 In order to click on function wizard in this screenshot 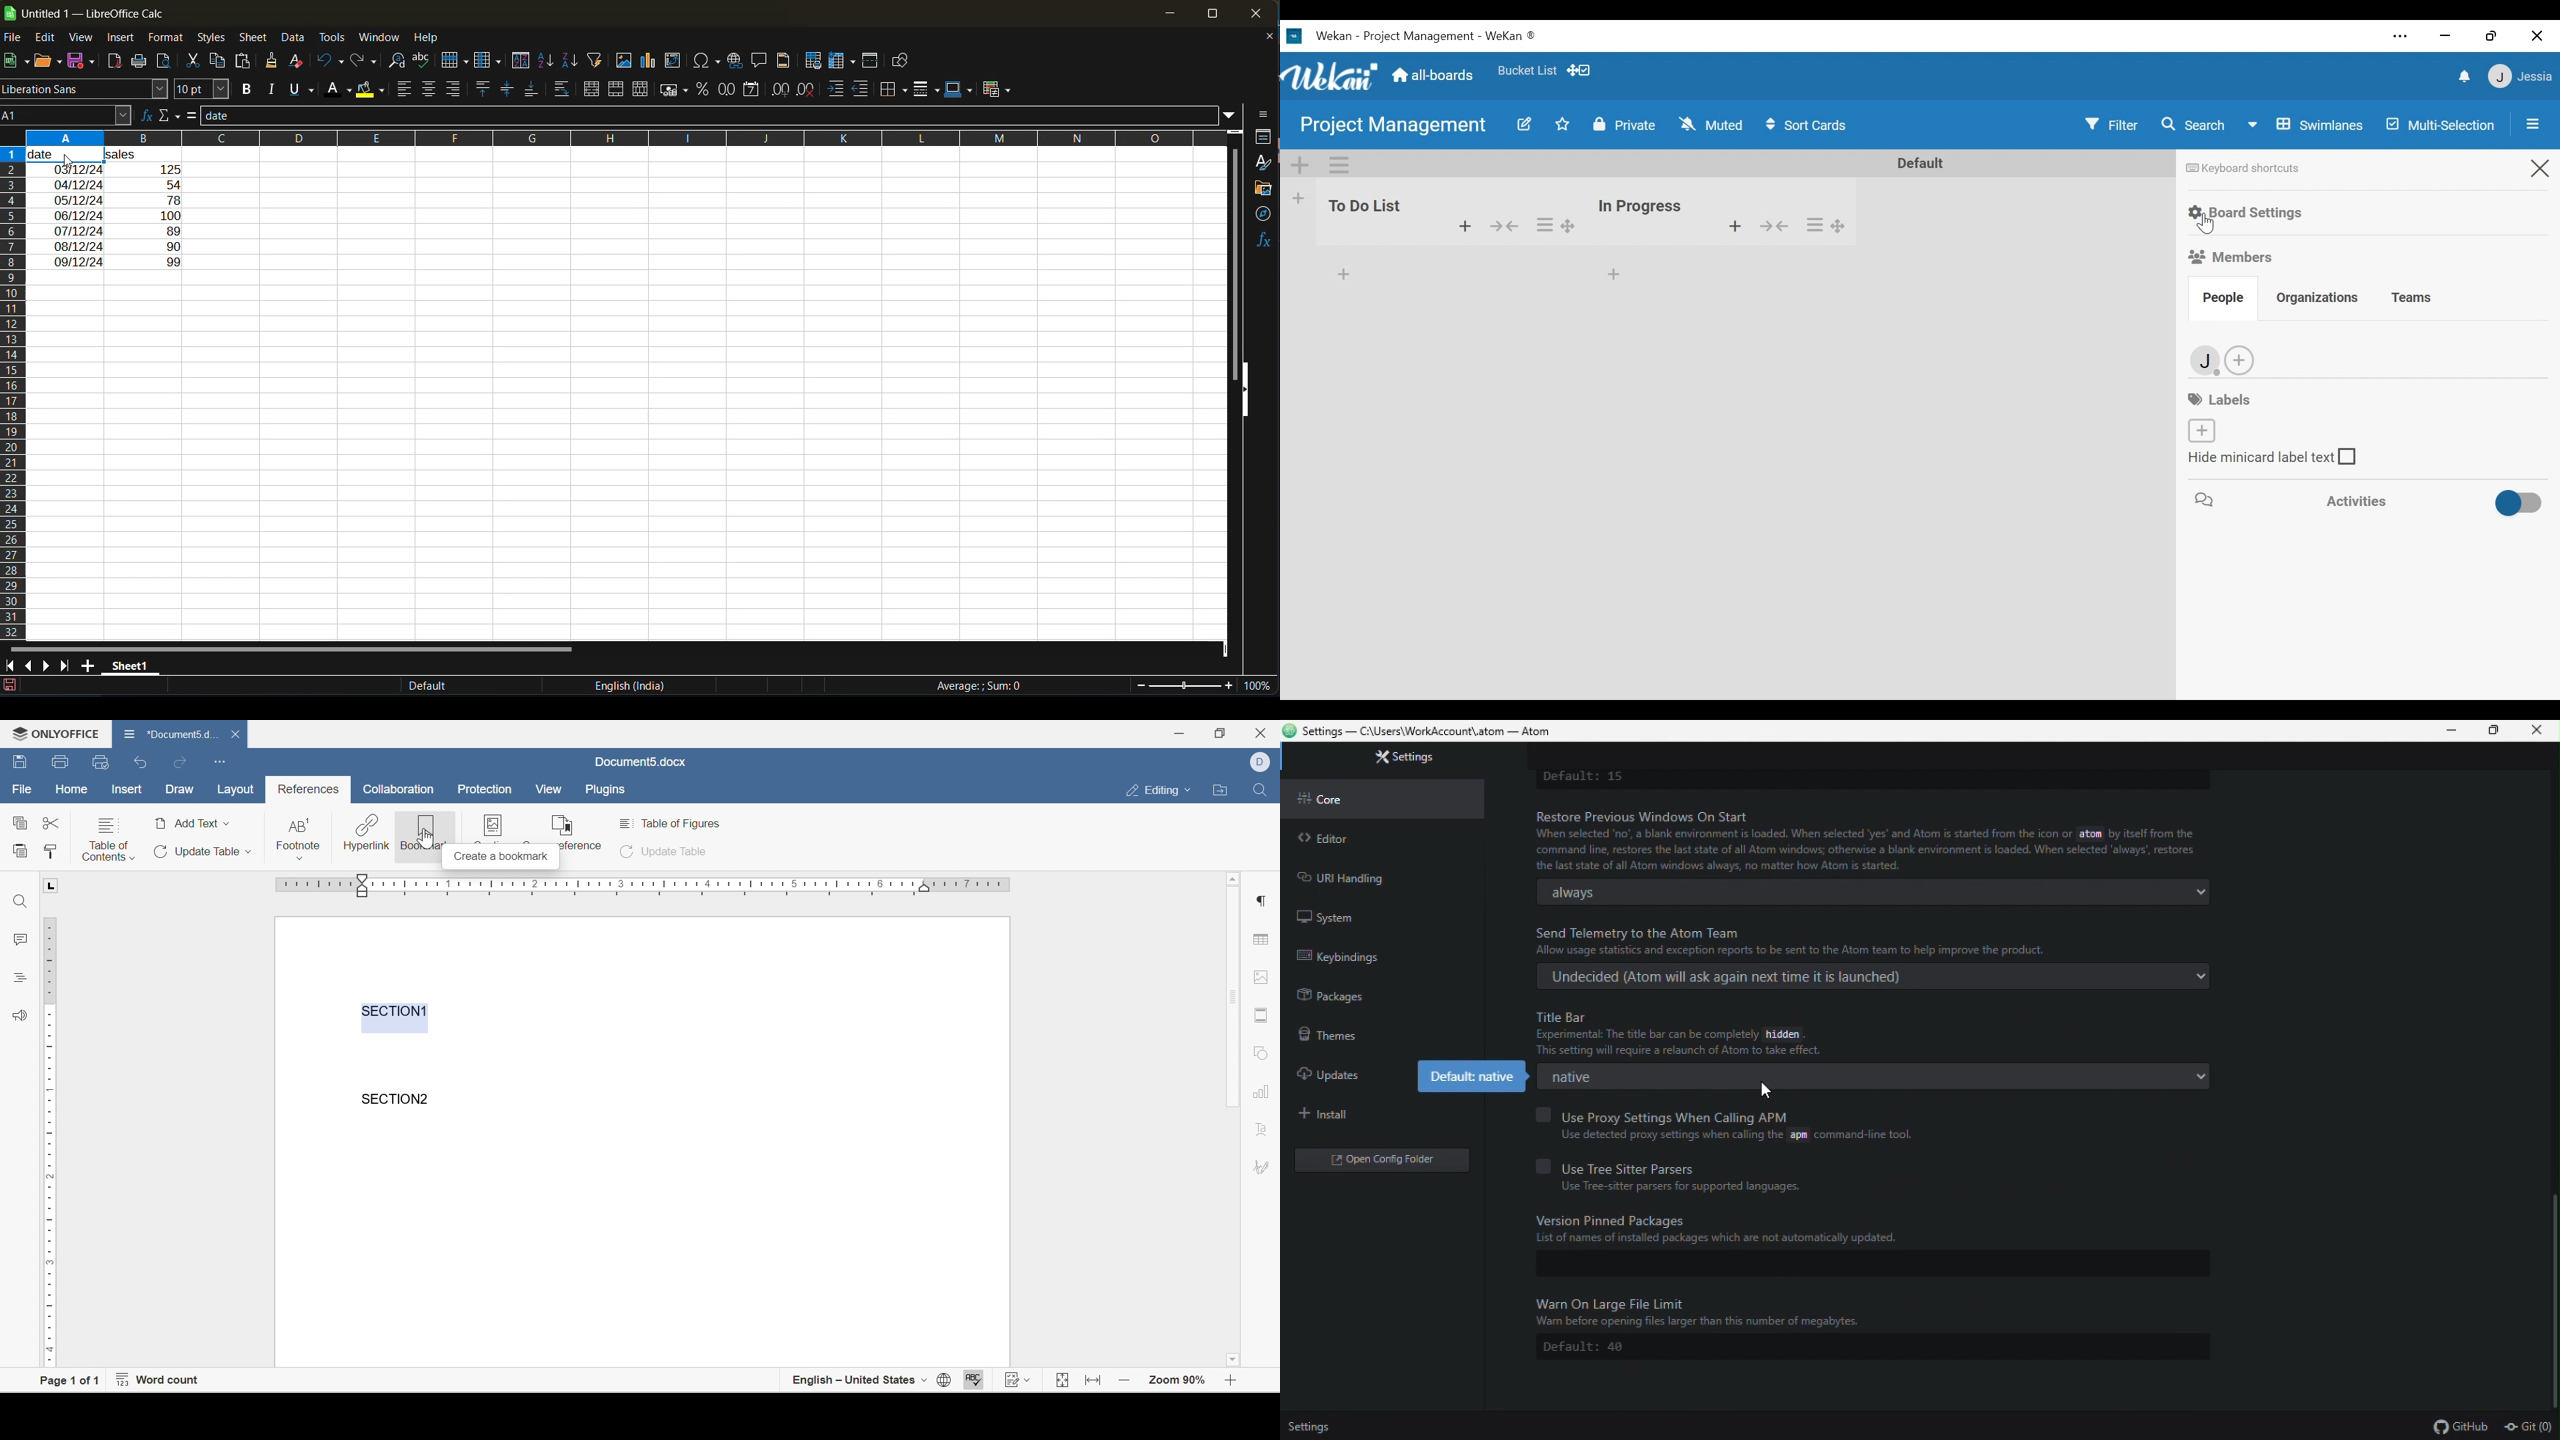, I will do `click(146, 117)`.